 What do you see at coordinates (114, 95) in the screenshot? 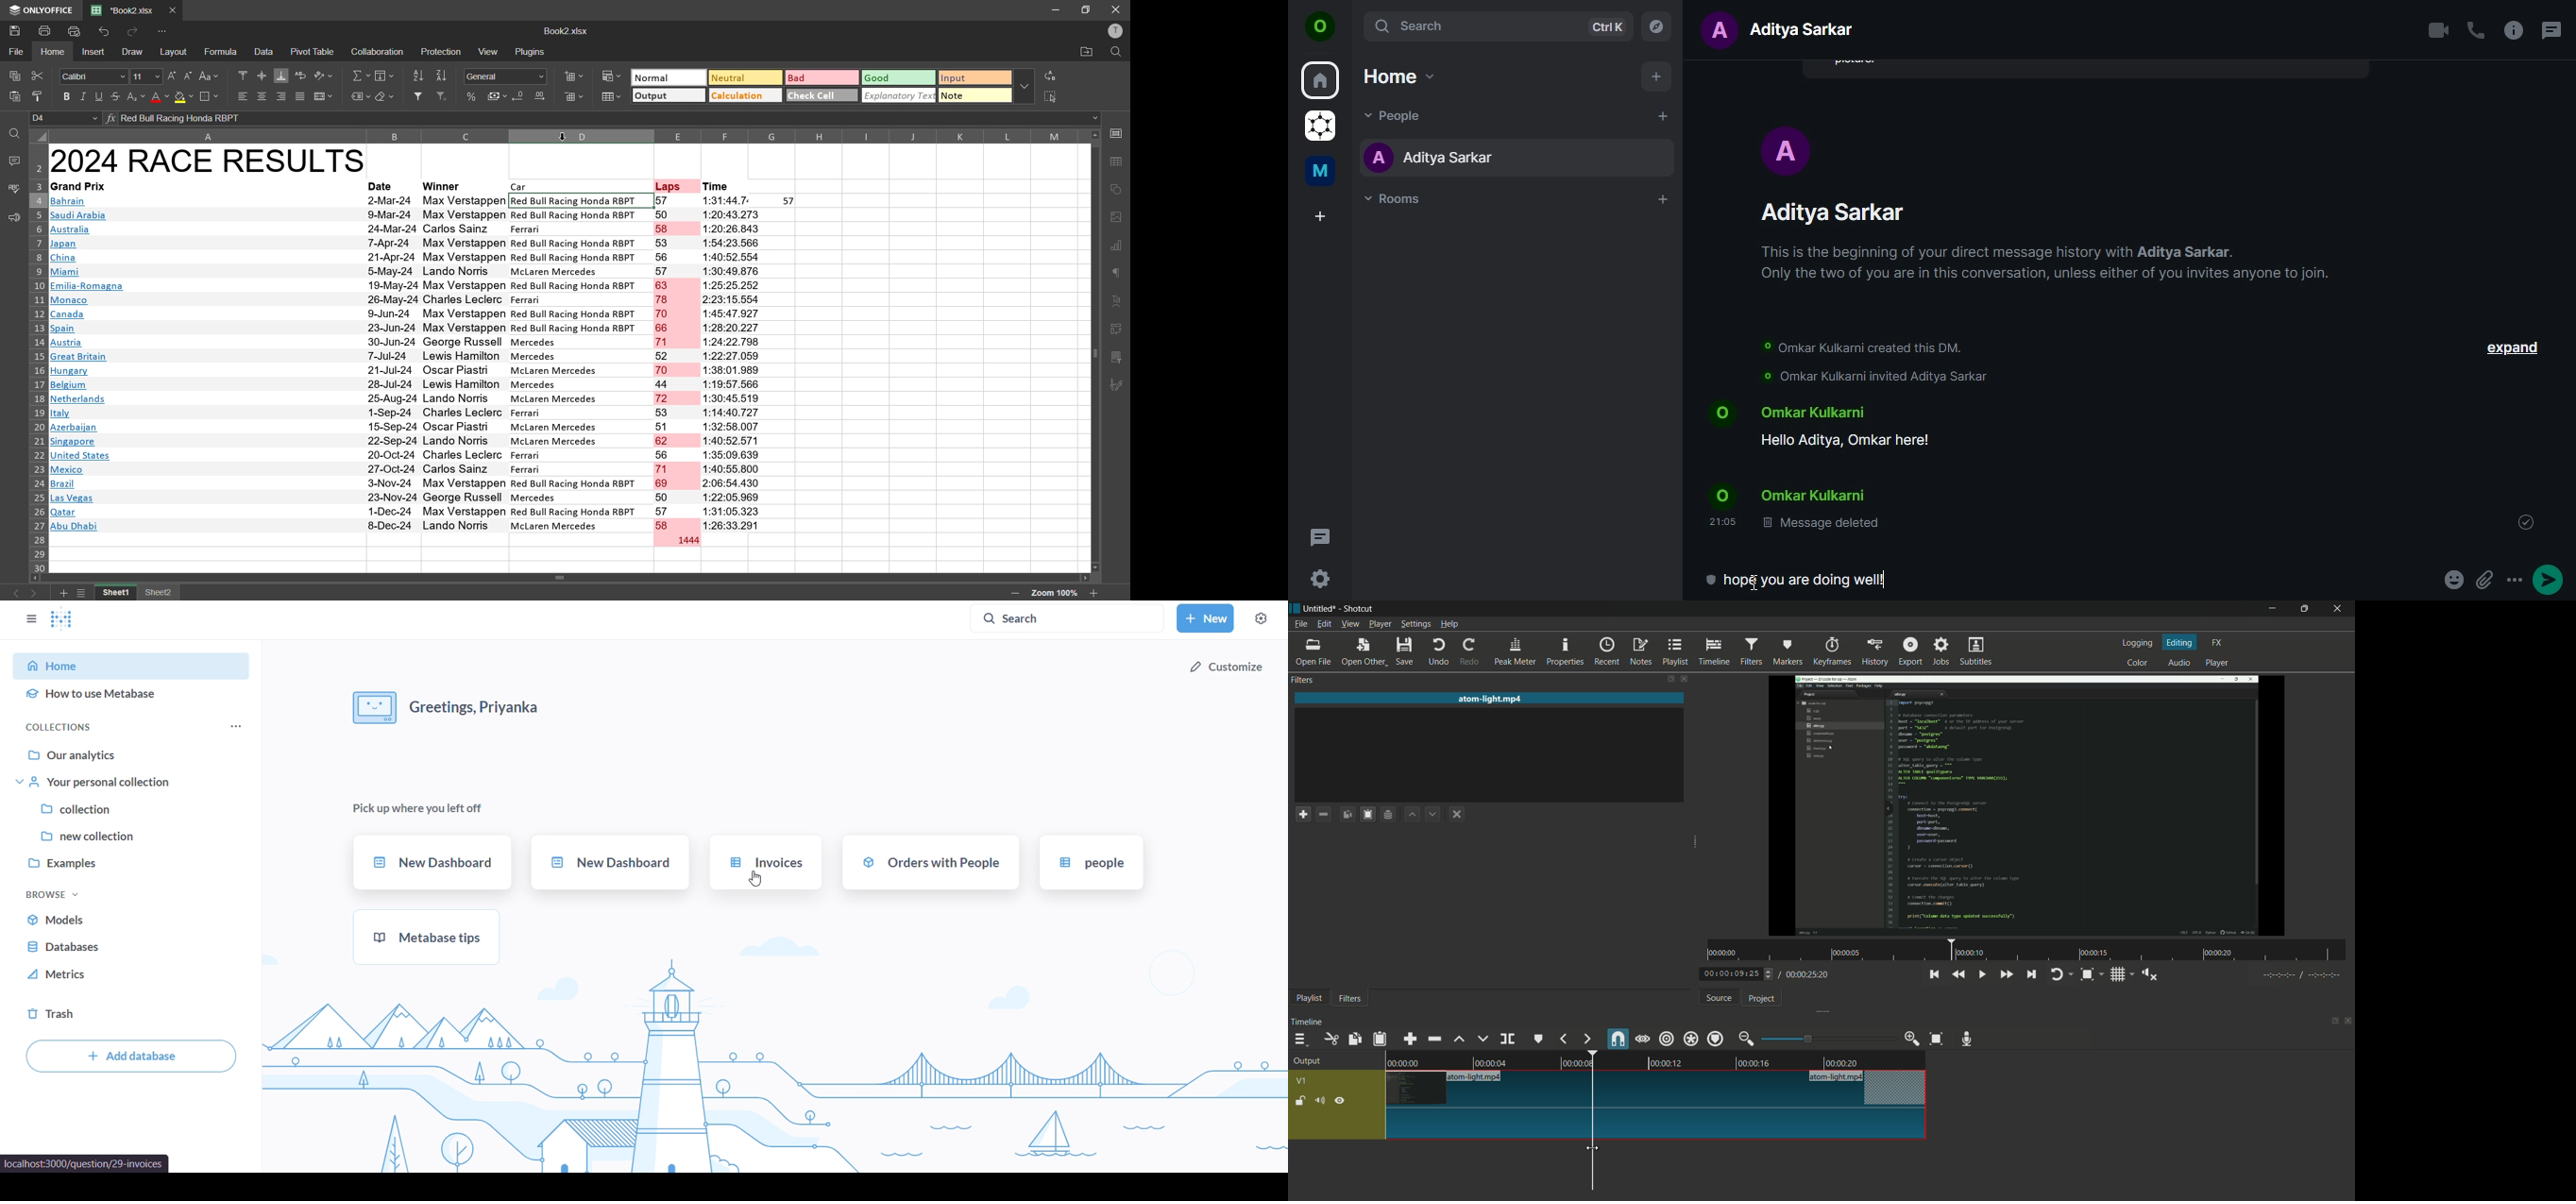
I see `strikethrough` at bounding box center [114, 95].